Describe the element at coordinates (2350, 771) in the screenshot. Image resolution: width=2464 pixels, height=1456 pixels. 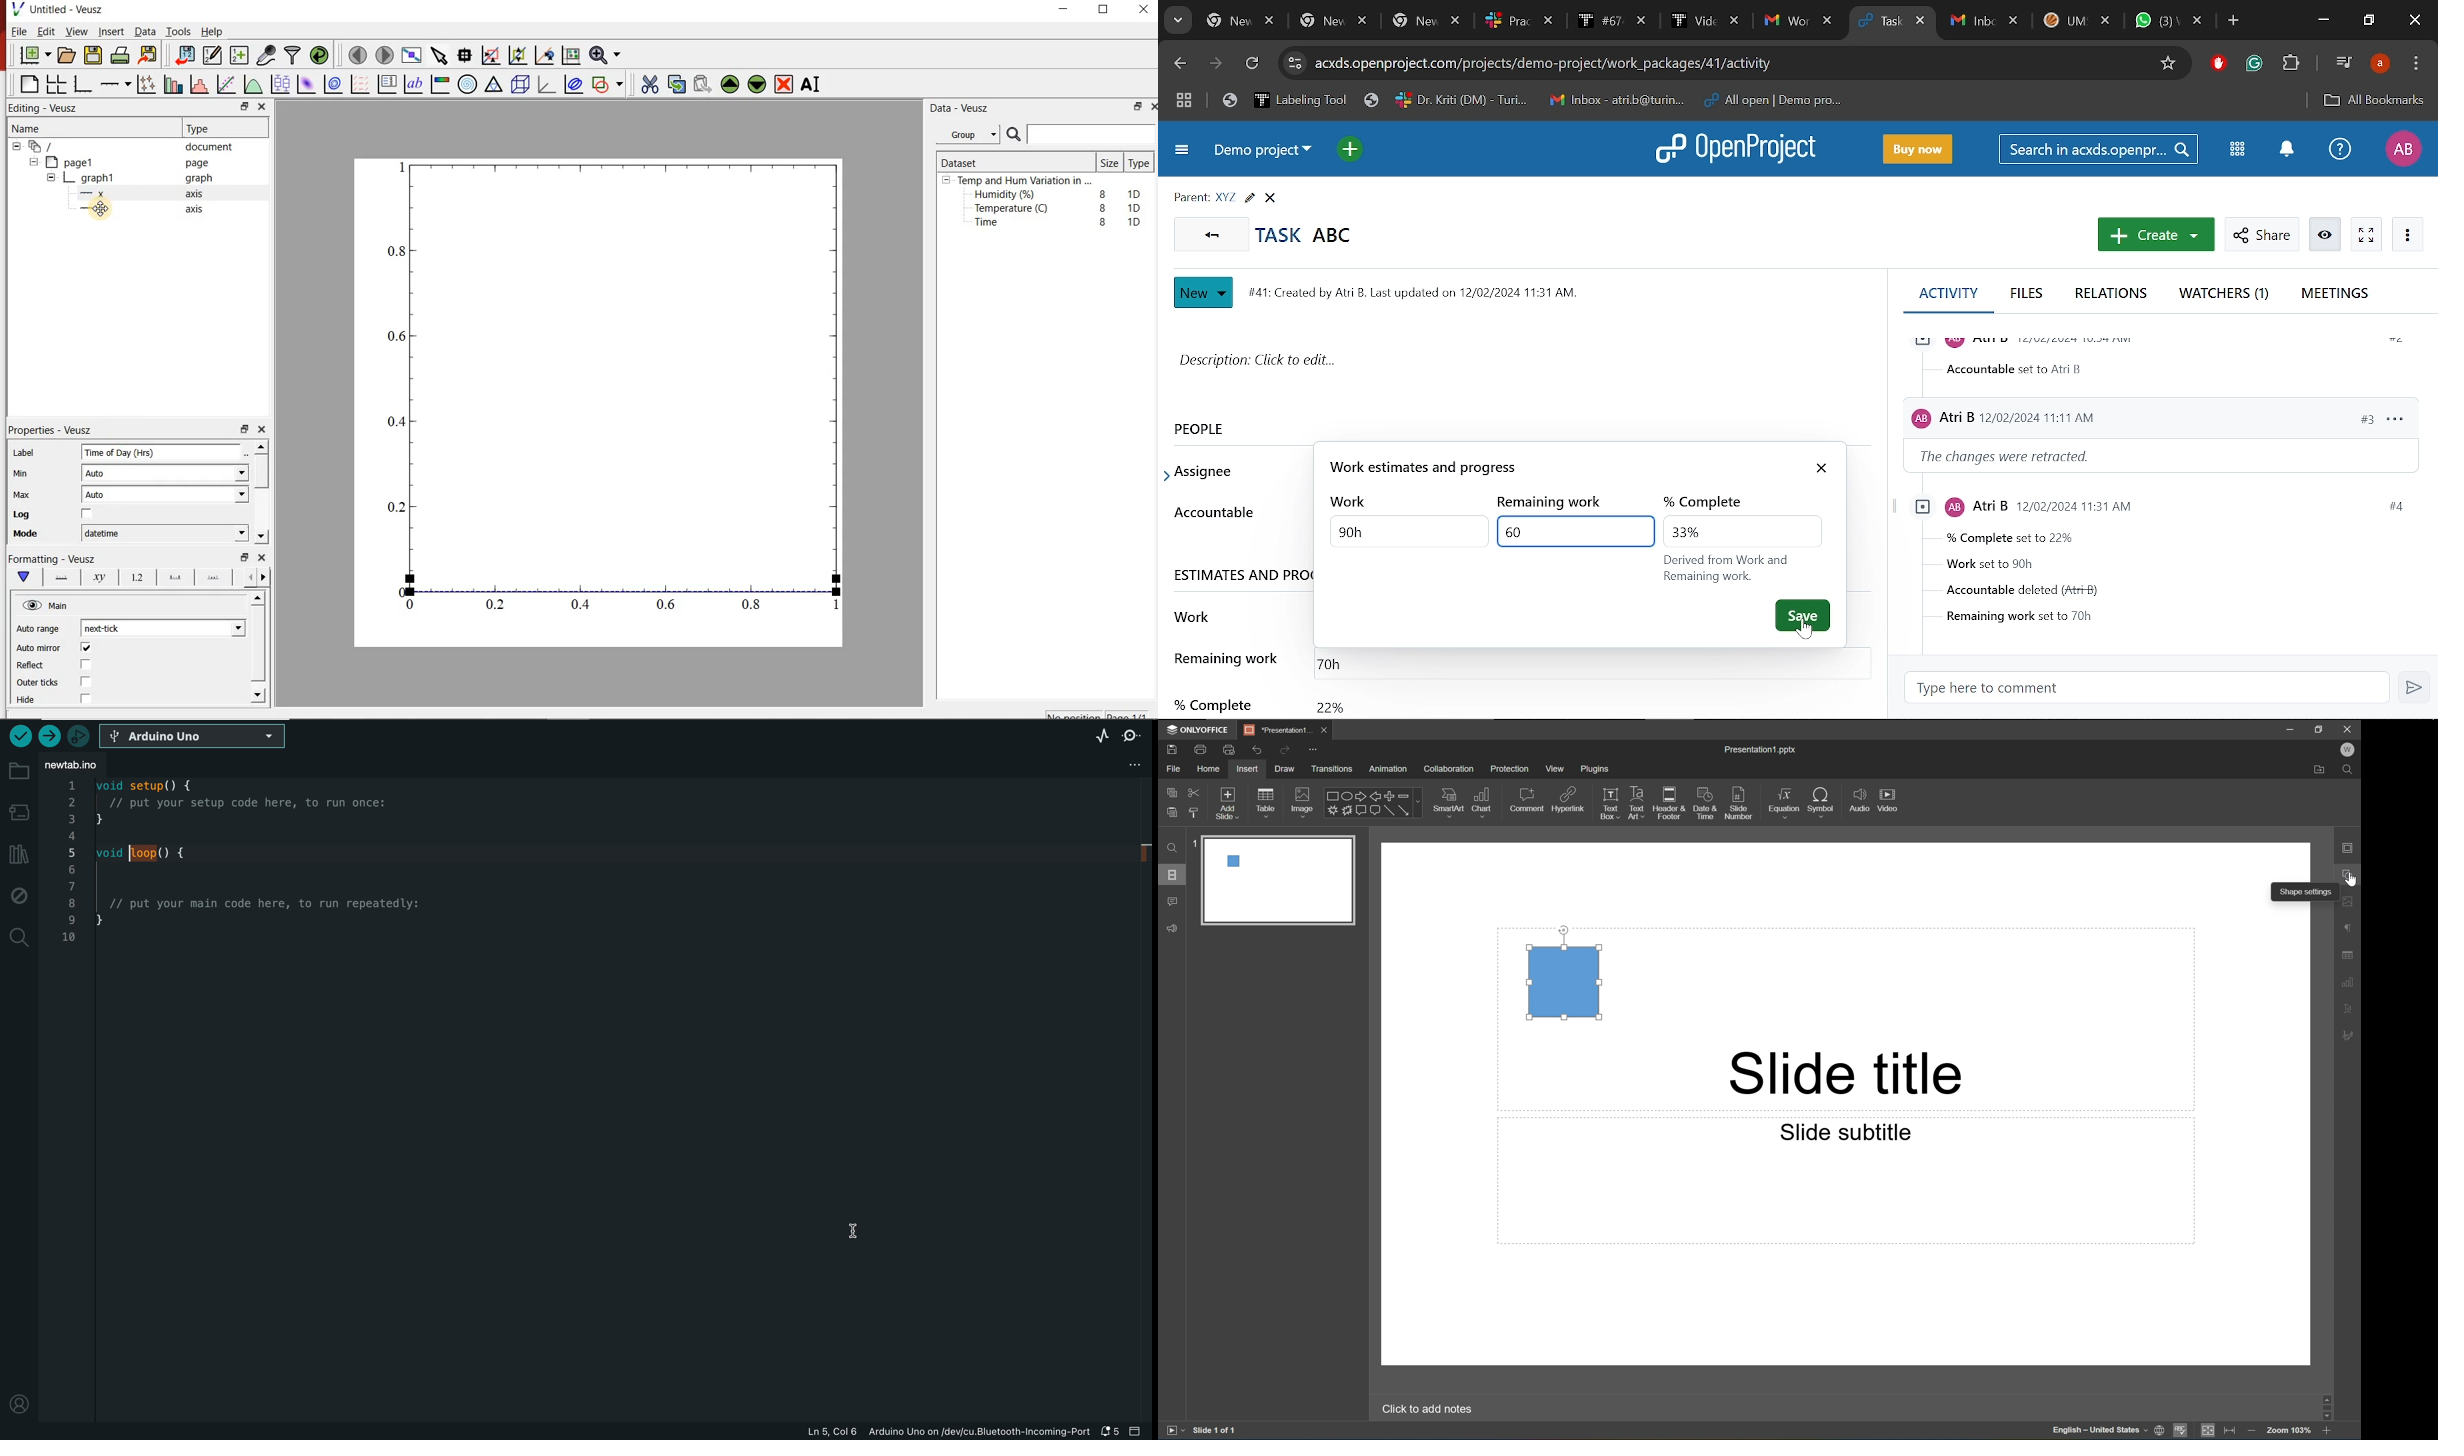
I see `Find` at that location.